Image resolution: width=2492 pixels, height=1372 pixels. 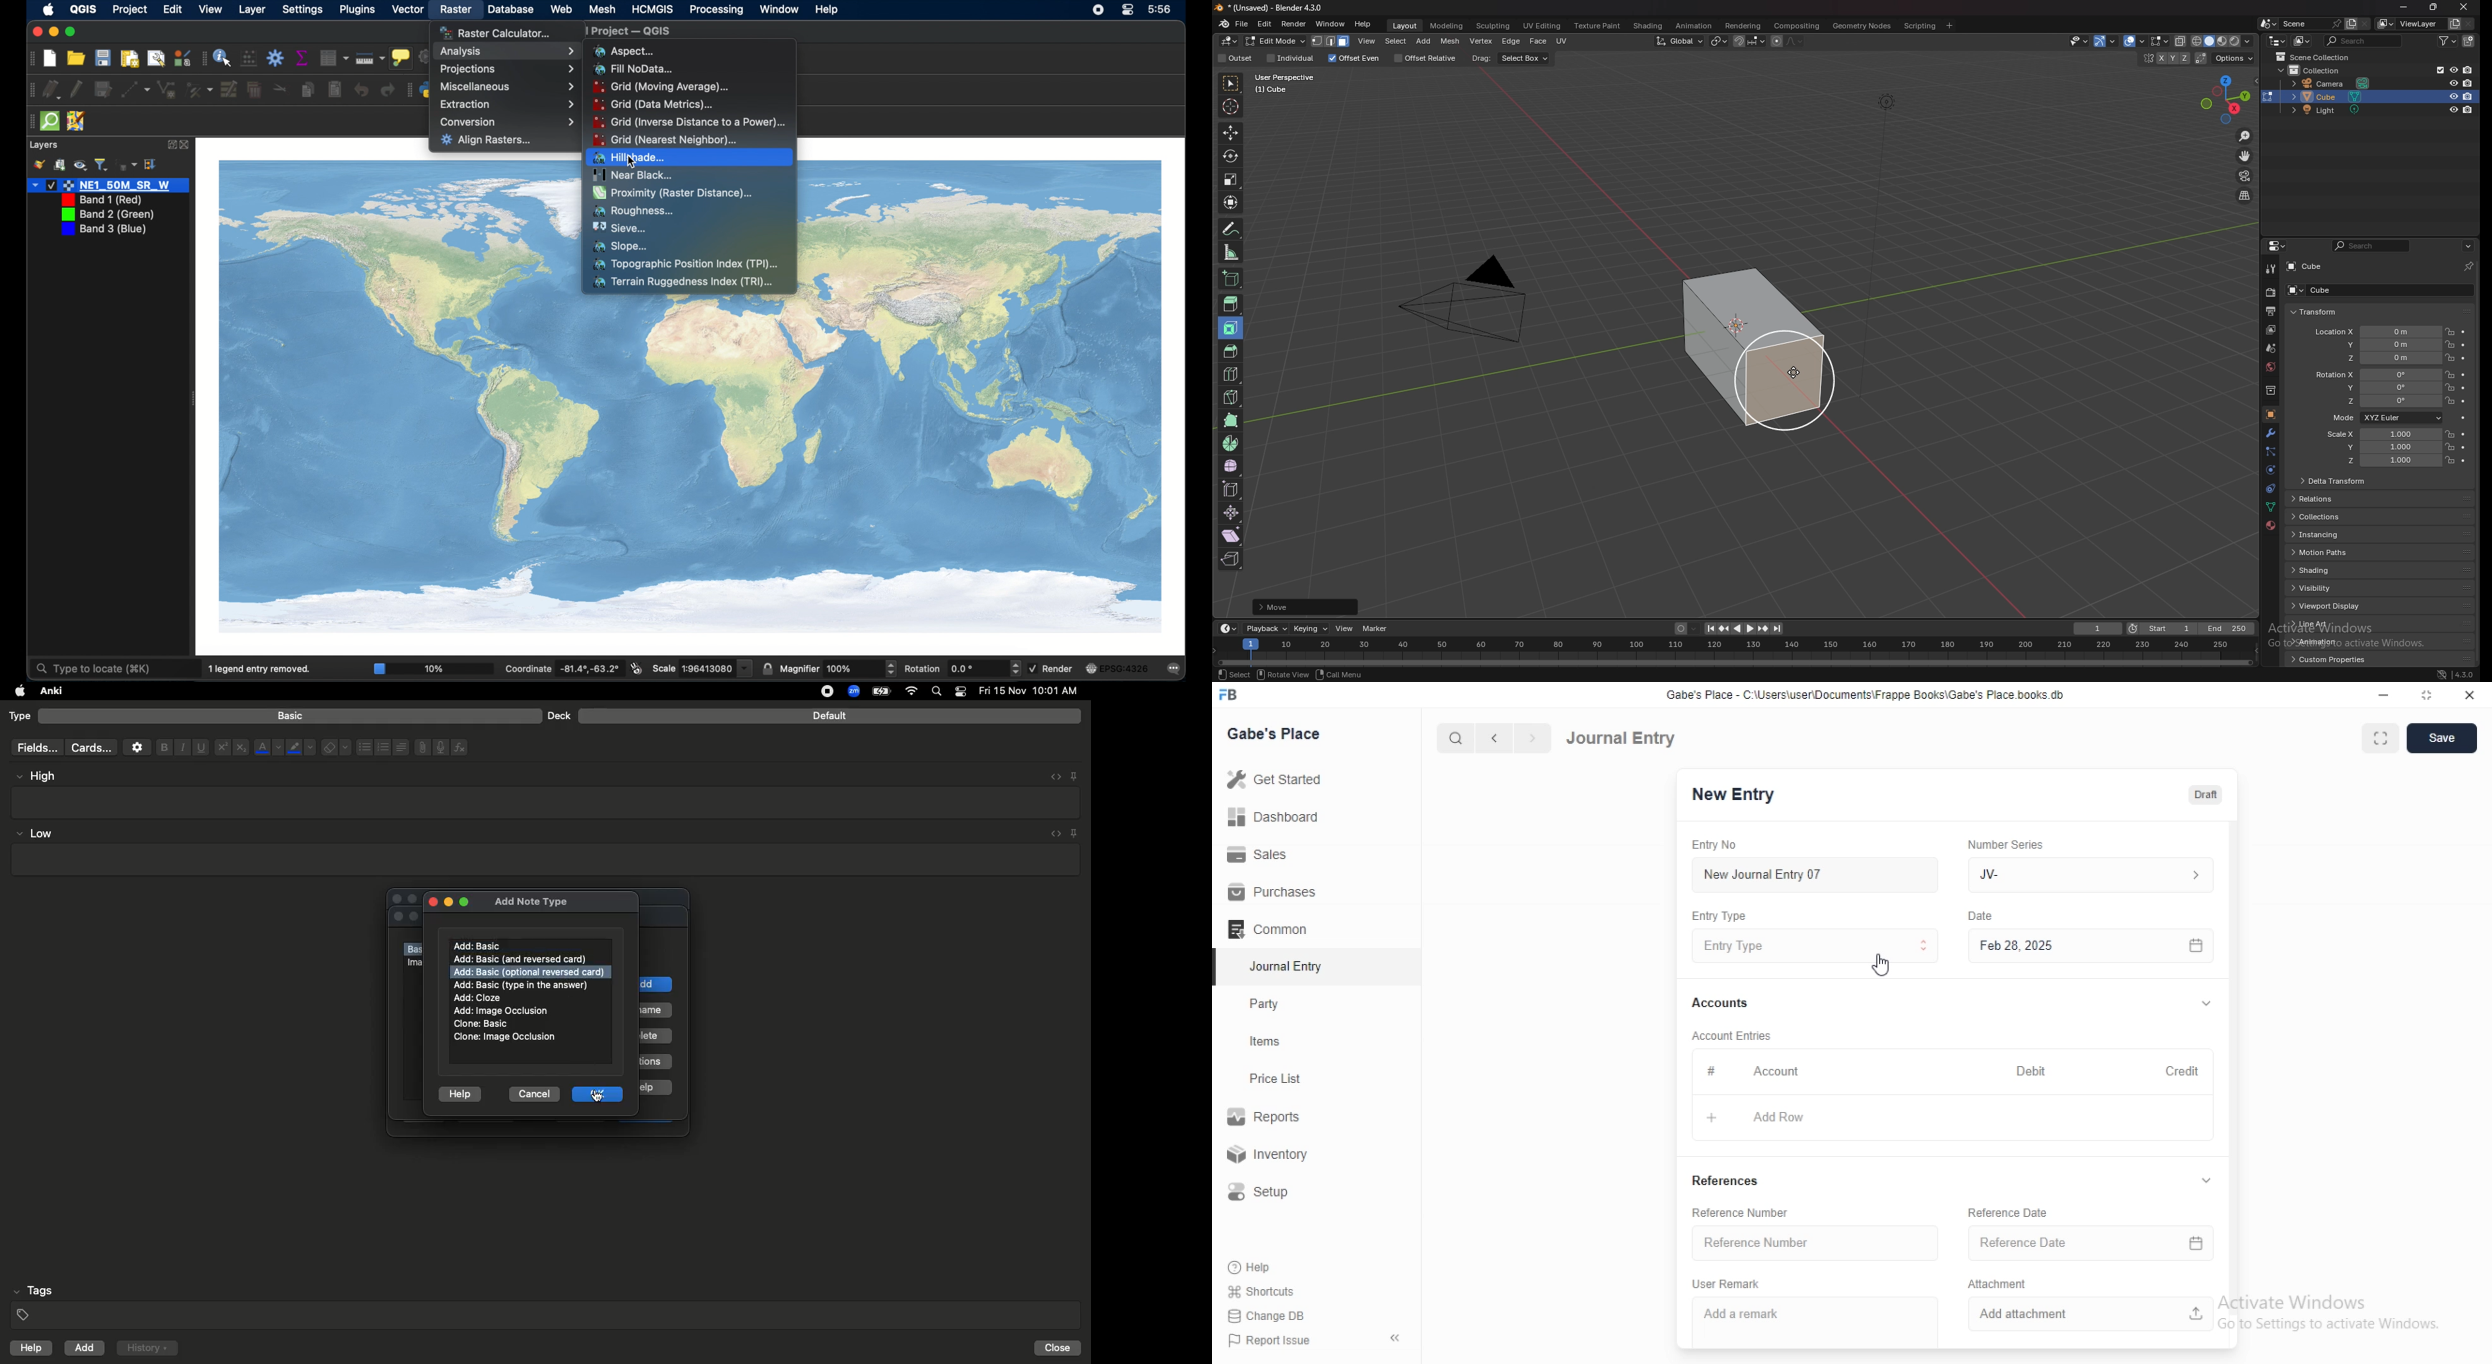 What do you see at coordinates (137, 747) in the screenshot?
I see `Settings` at bounding box center [137, 747].